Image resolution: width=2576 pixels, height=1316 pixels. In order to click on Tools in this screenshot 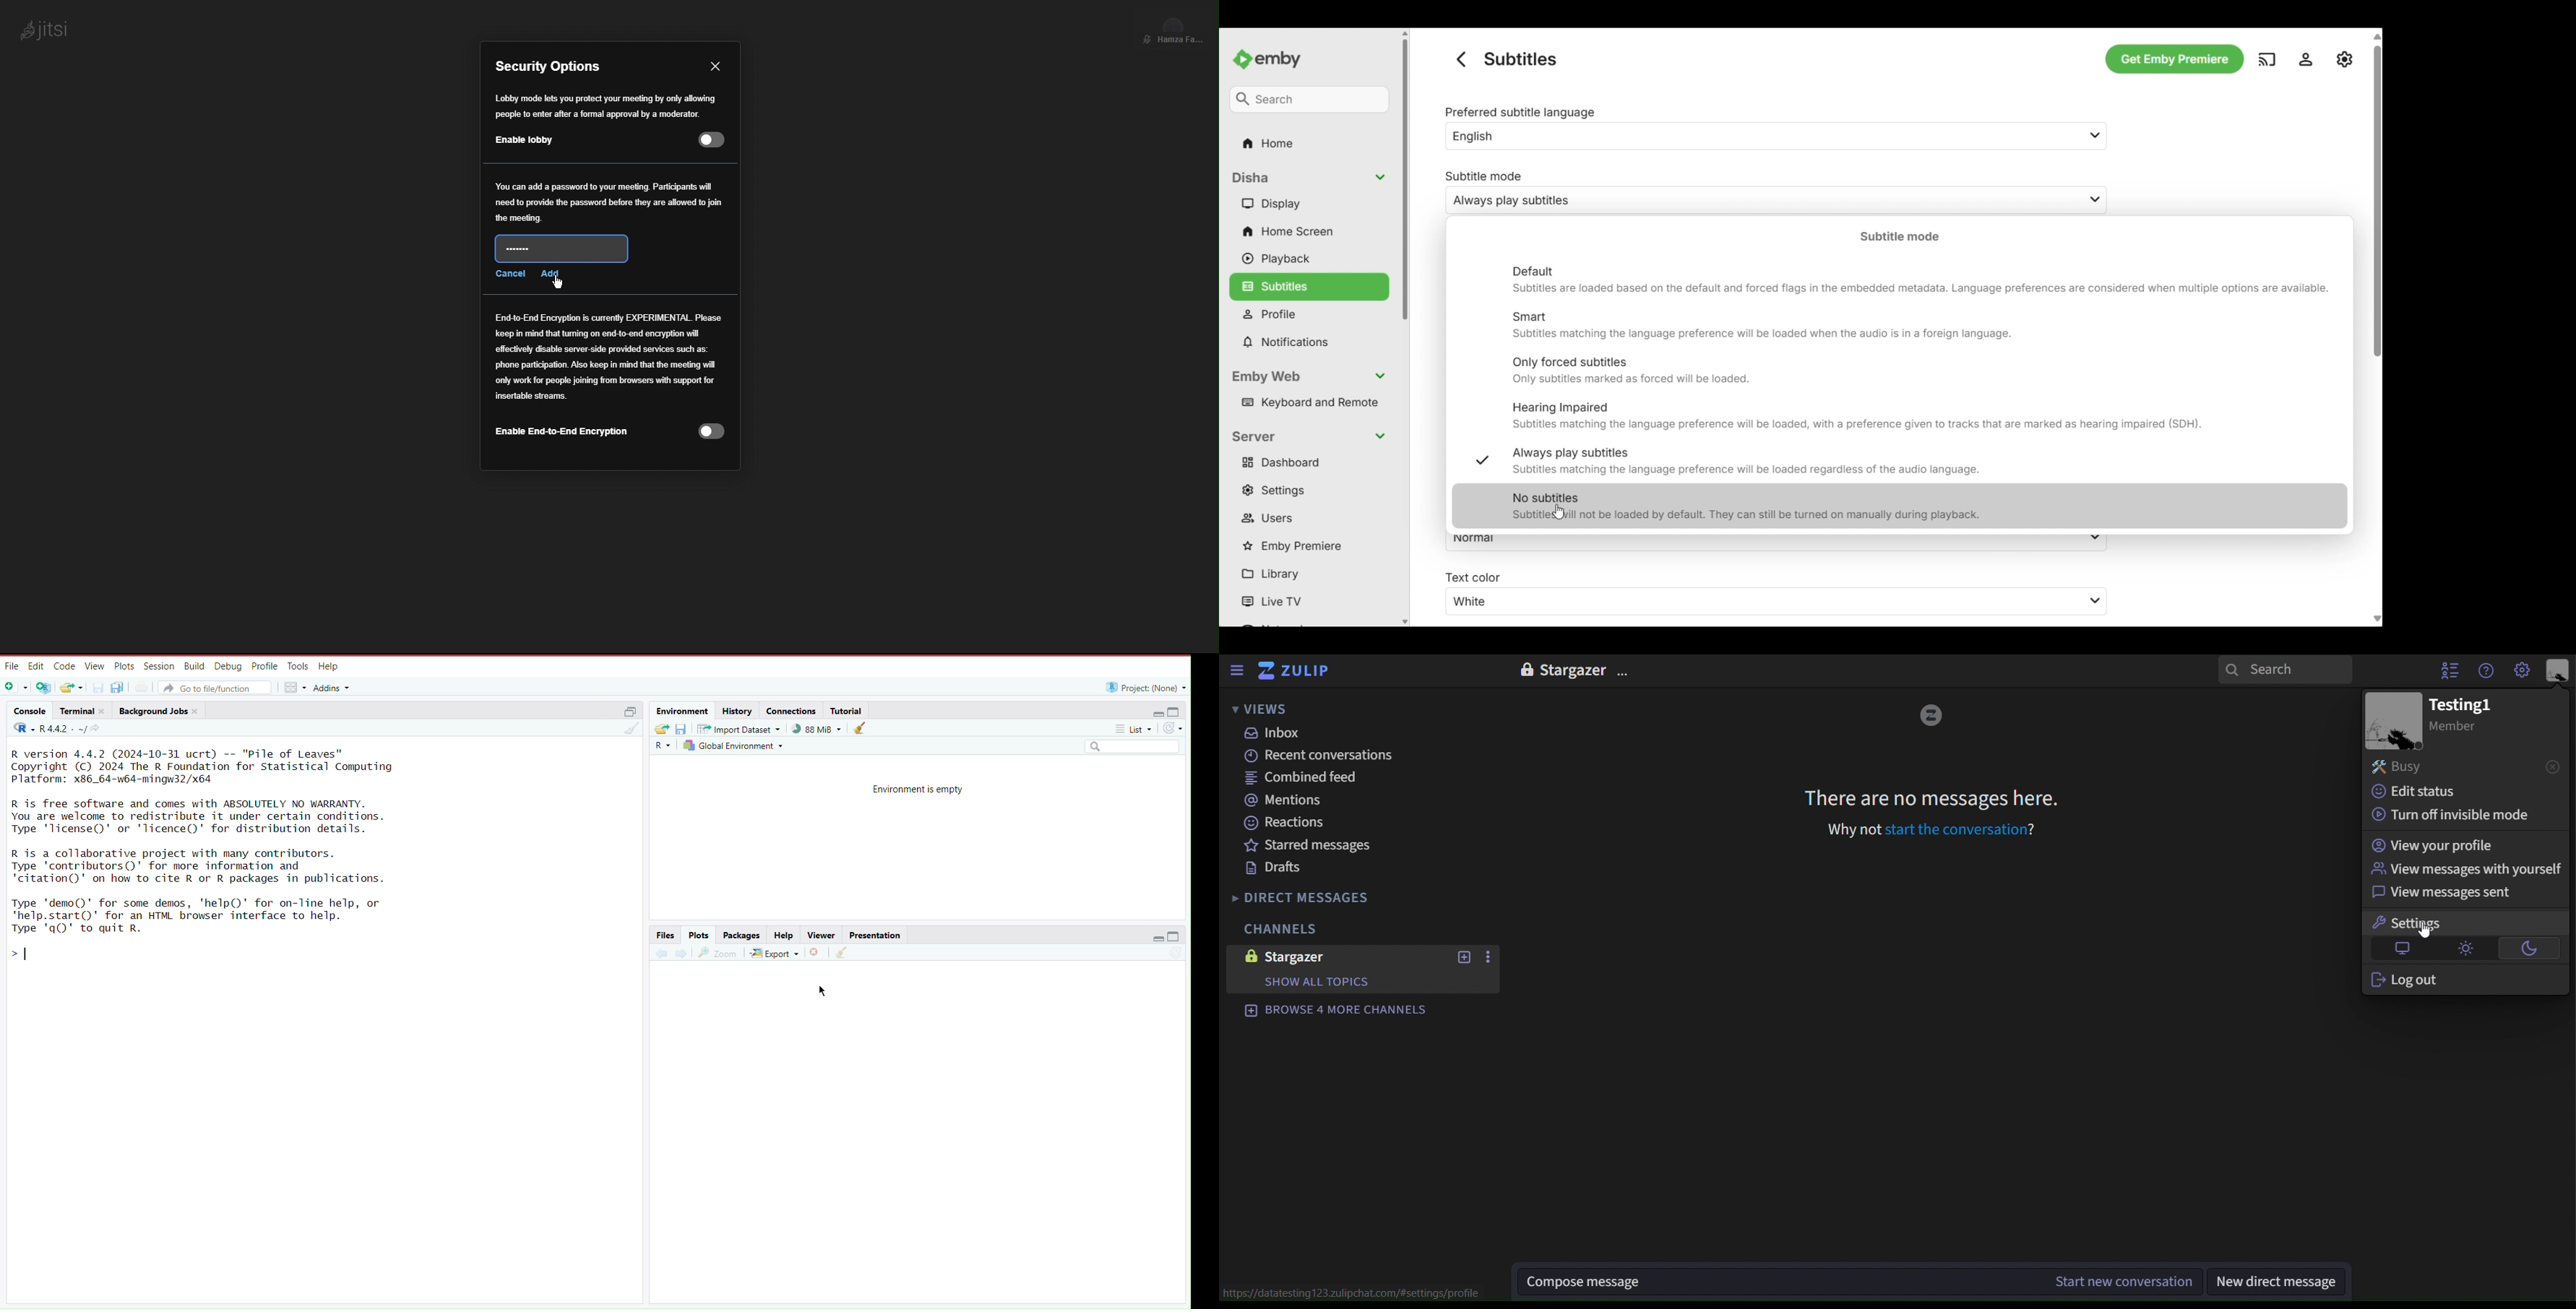, I will do `click(296, 667)`.